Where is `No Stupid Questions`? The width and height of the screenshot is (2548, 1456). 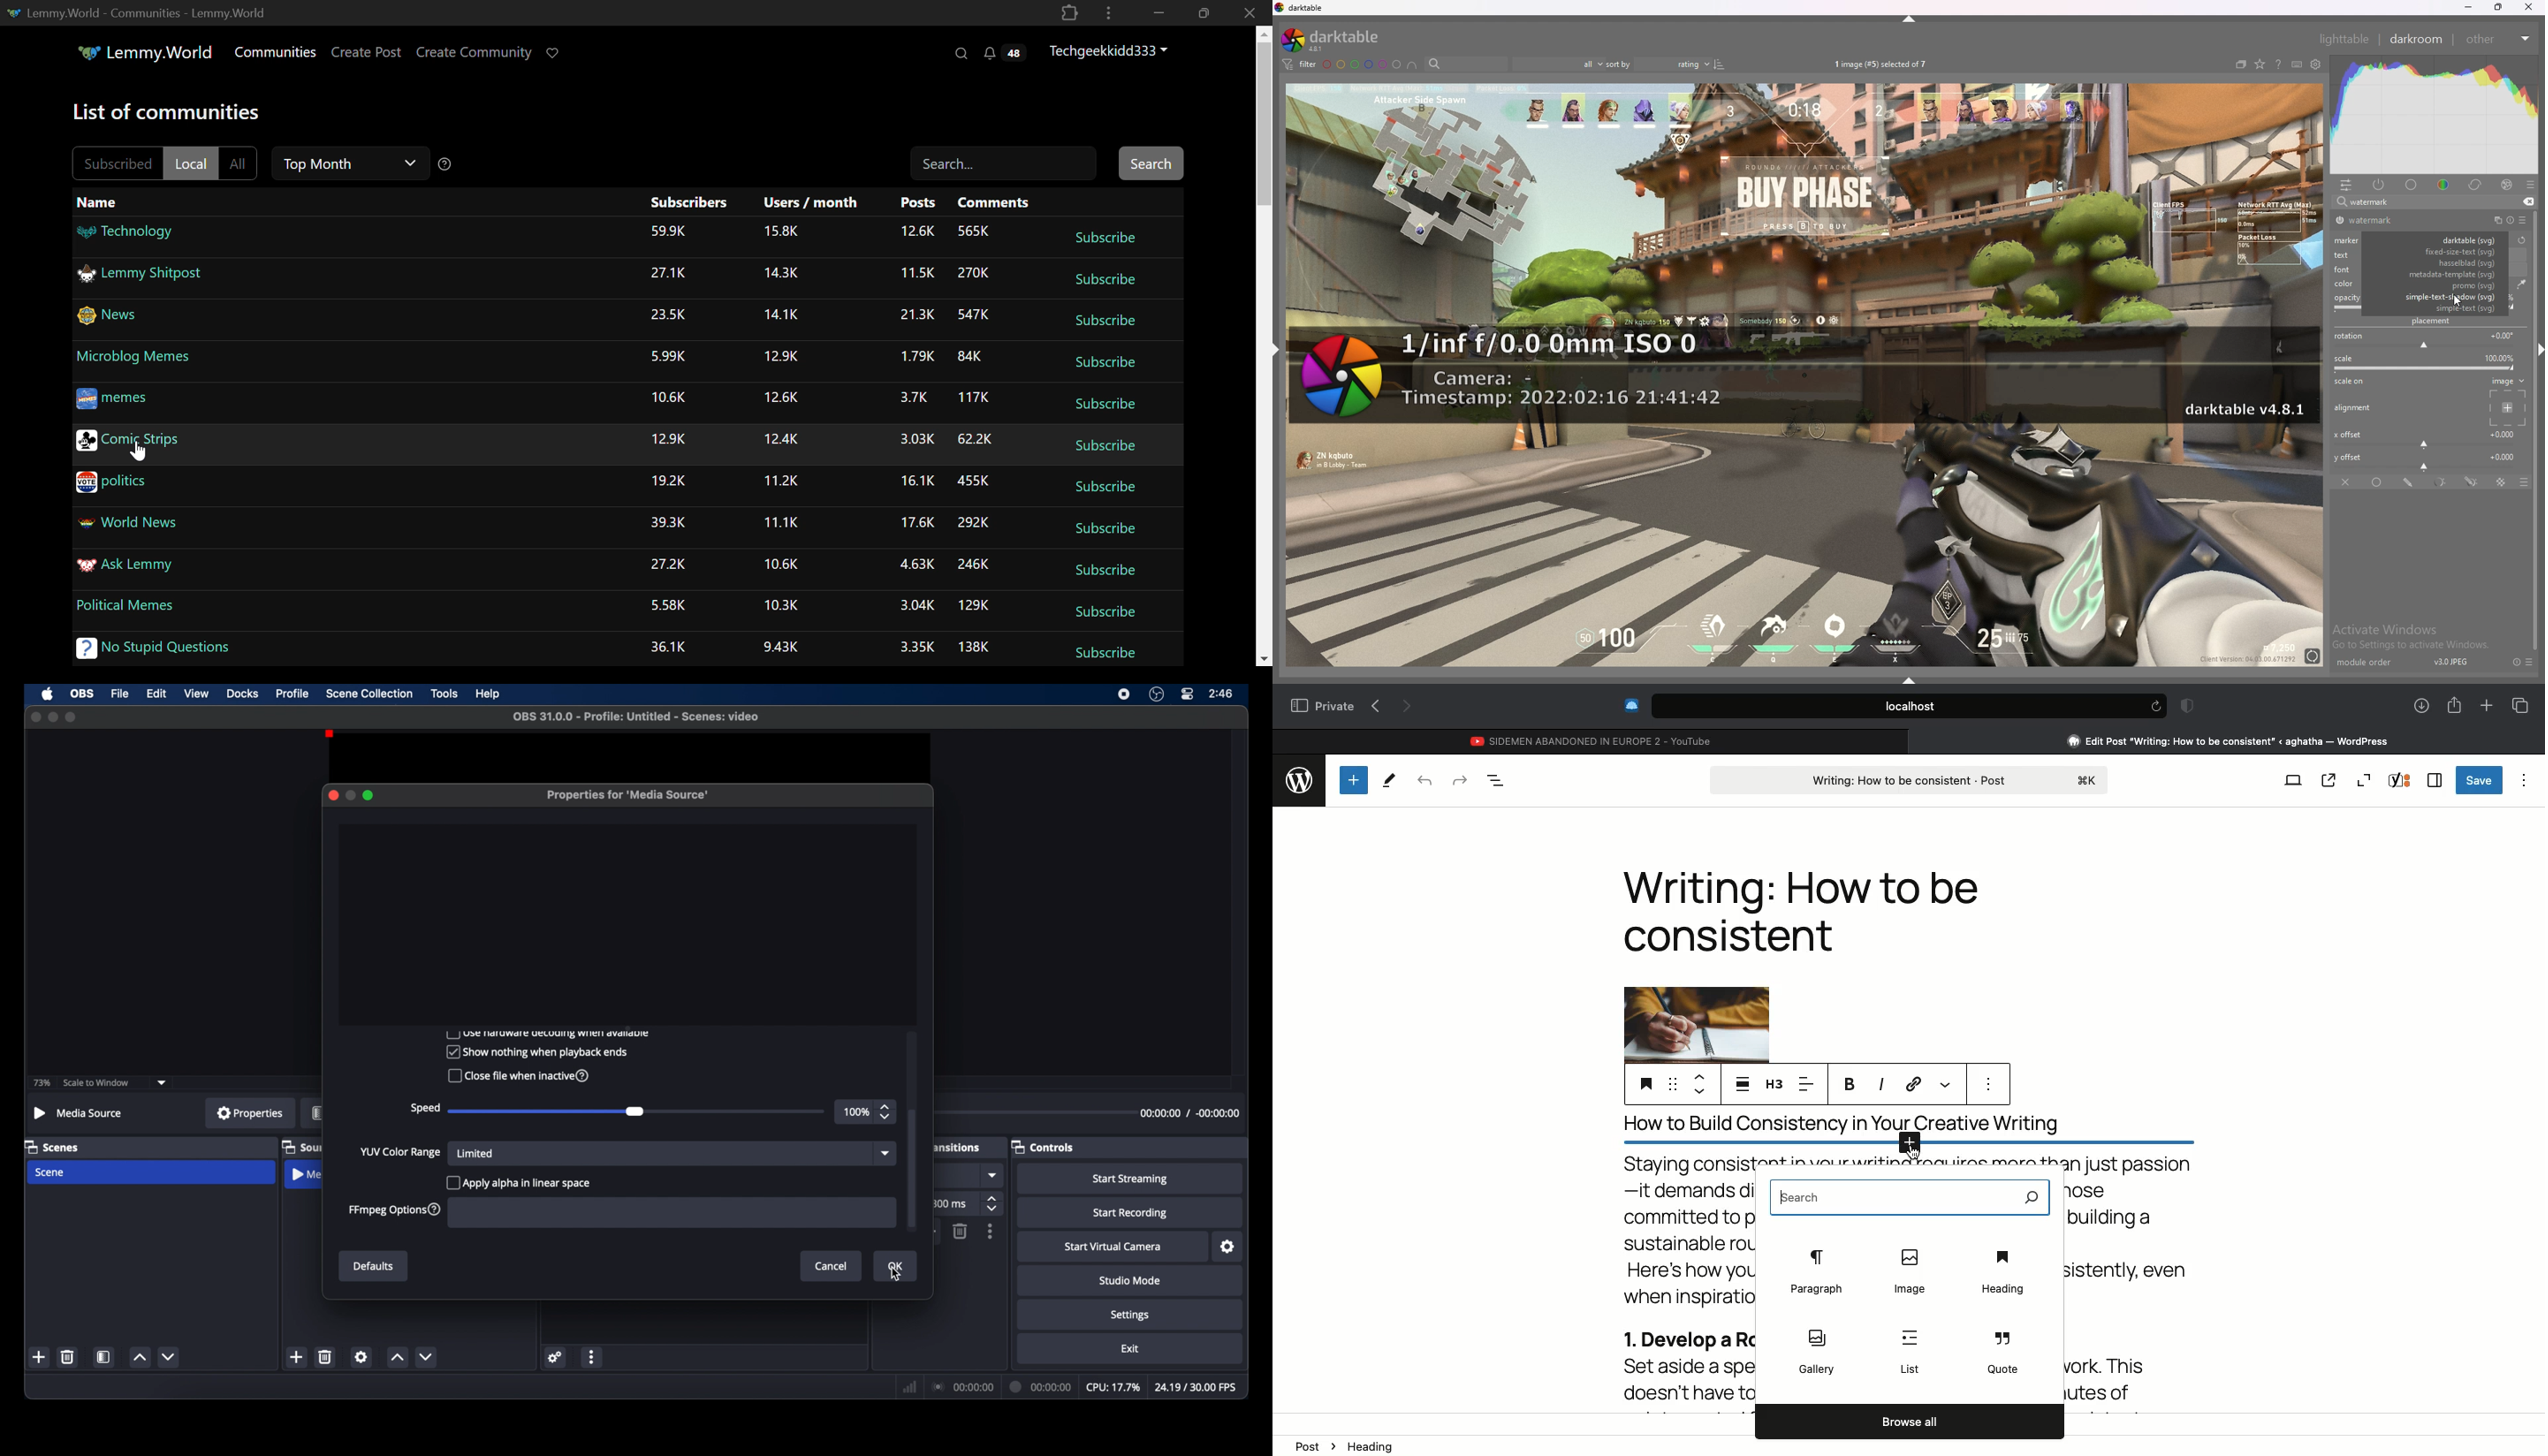
No Stupid Questions is located at coordinates (155, 649).